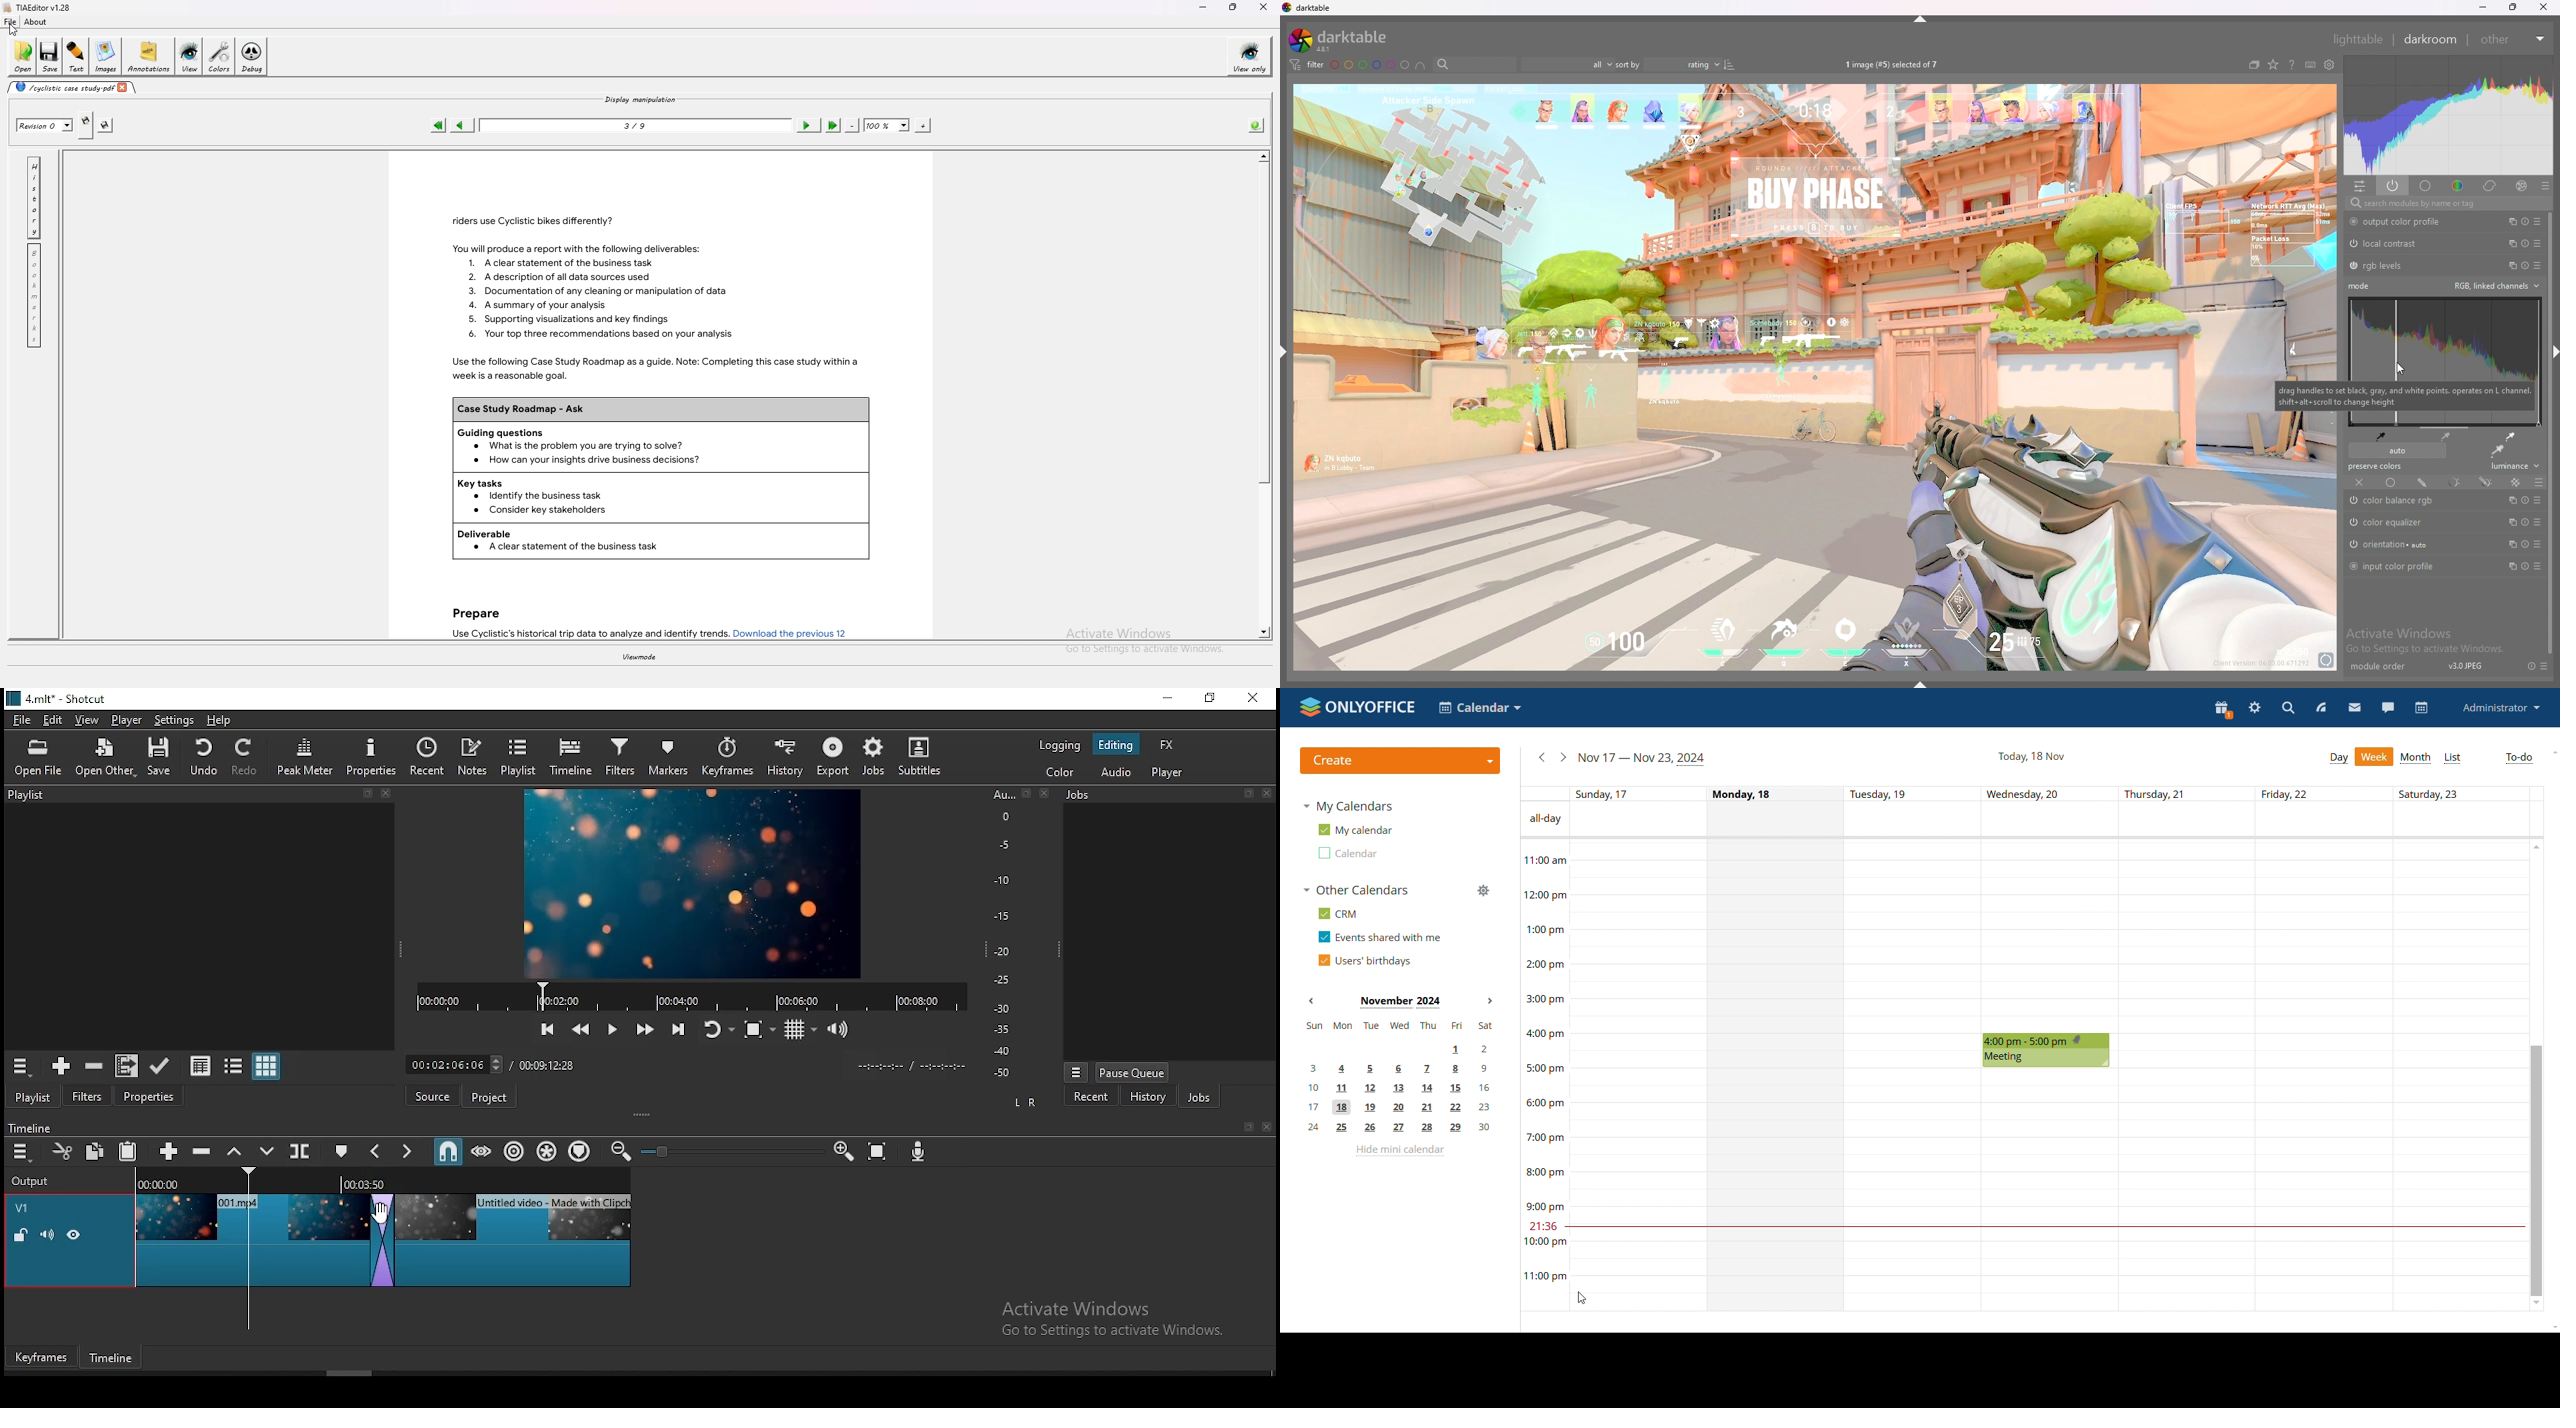 This screenshot has height=1428, width=2576. Describe the element at coordinates (1167, 745) in the screenshot. I see `fx` at that location.